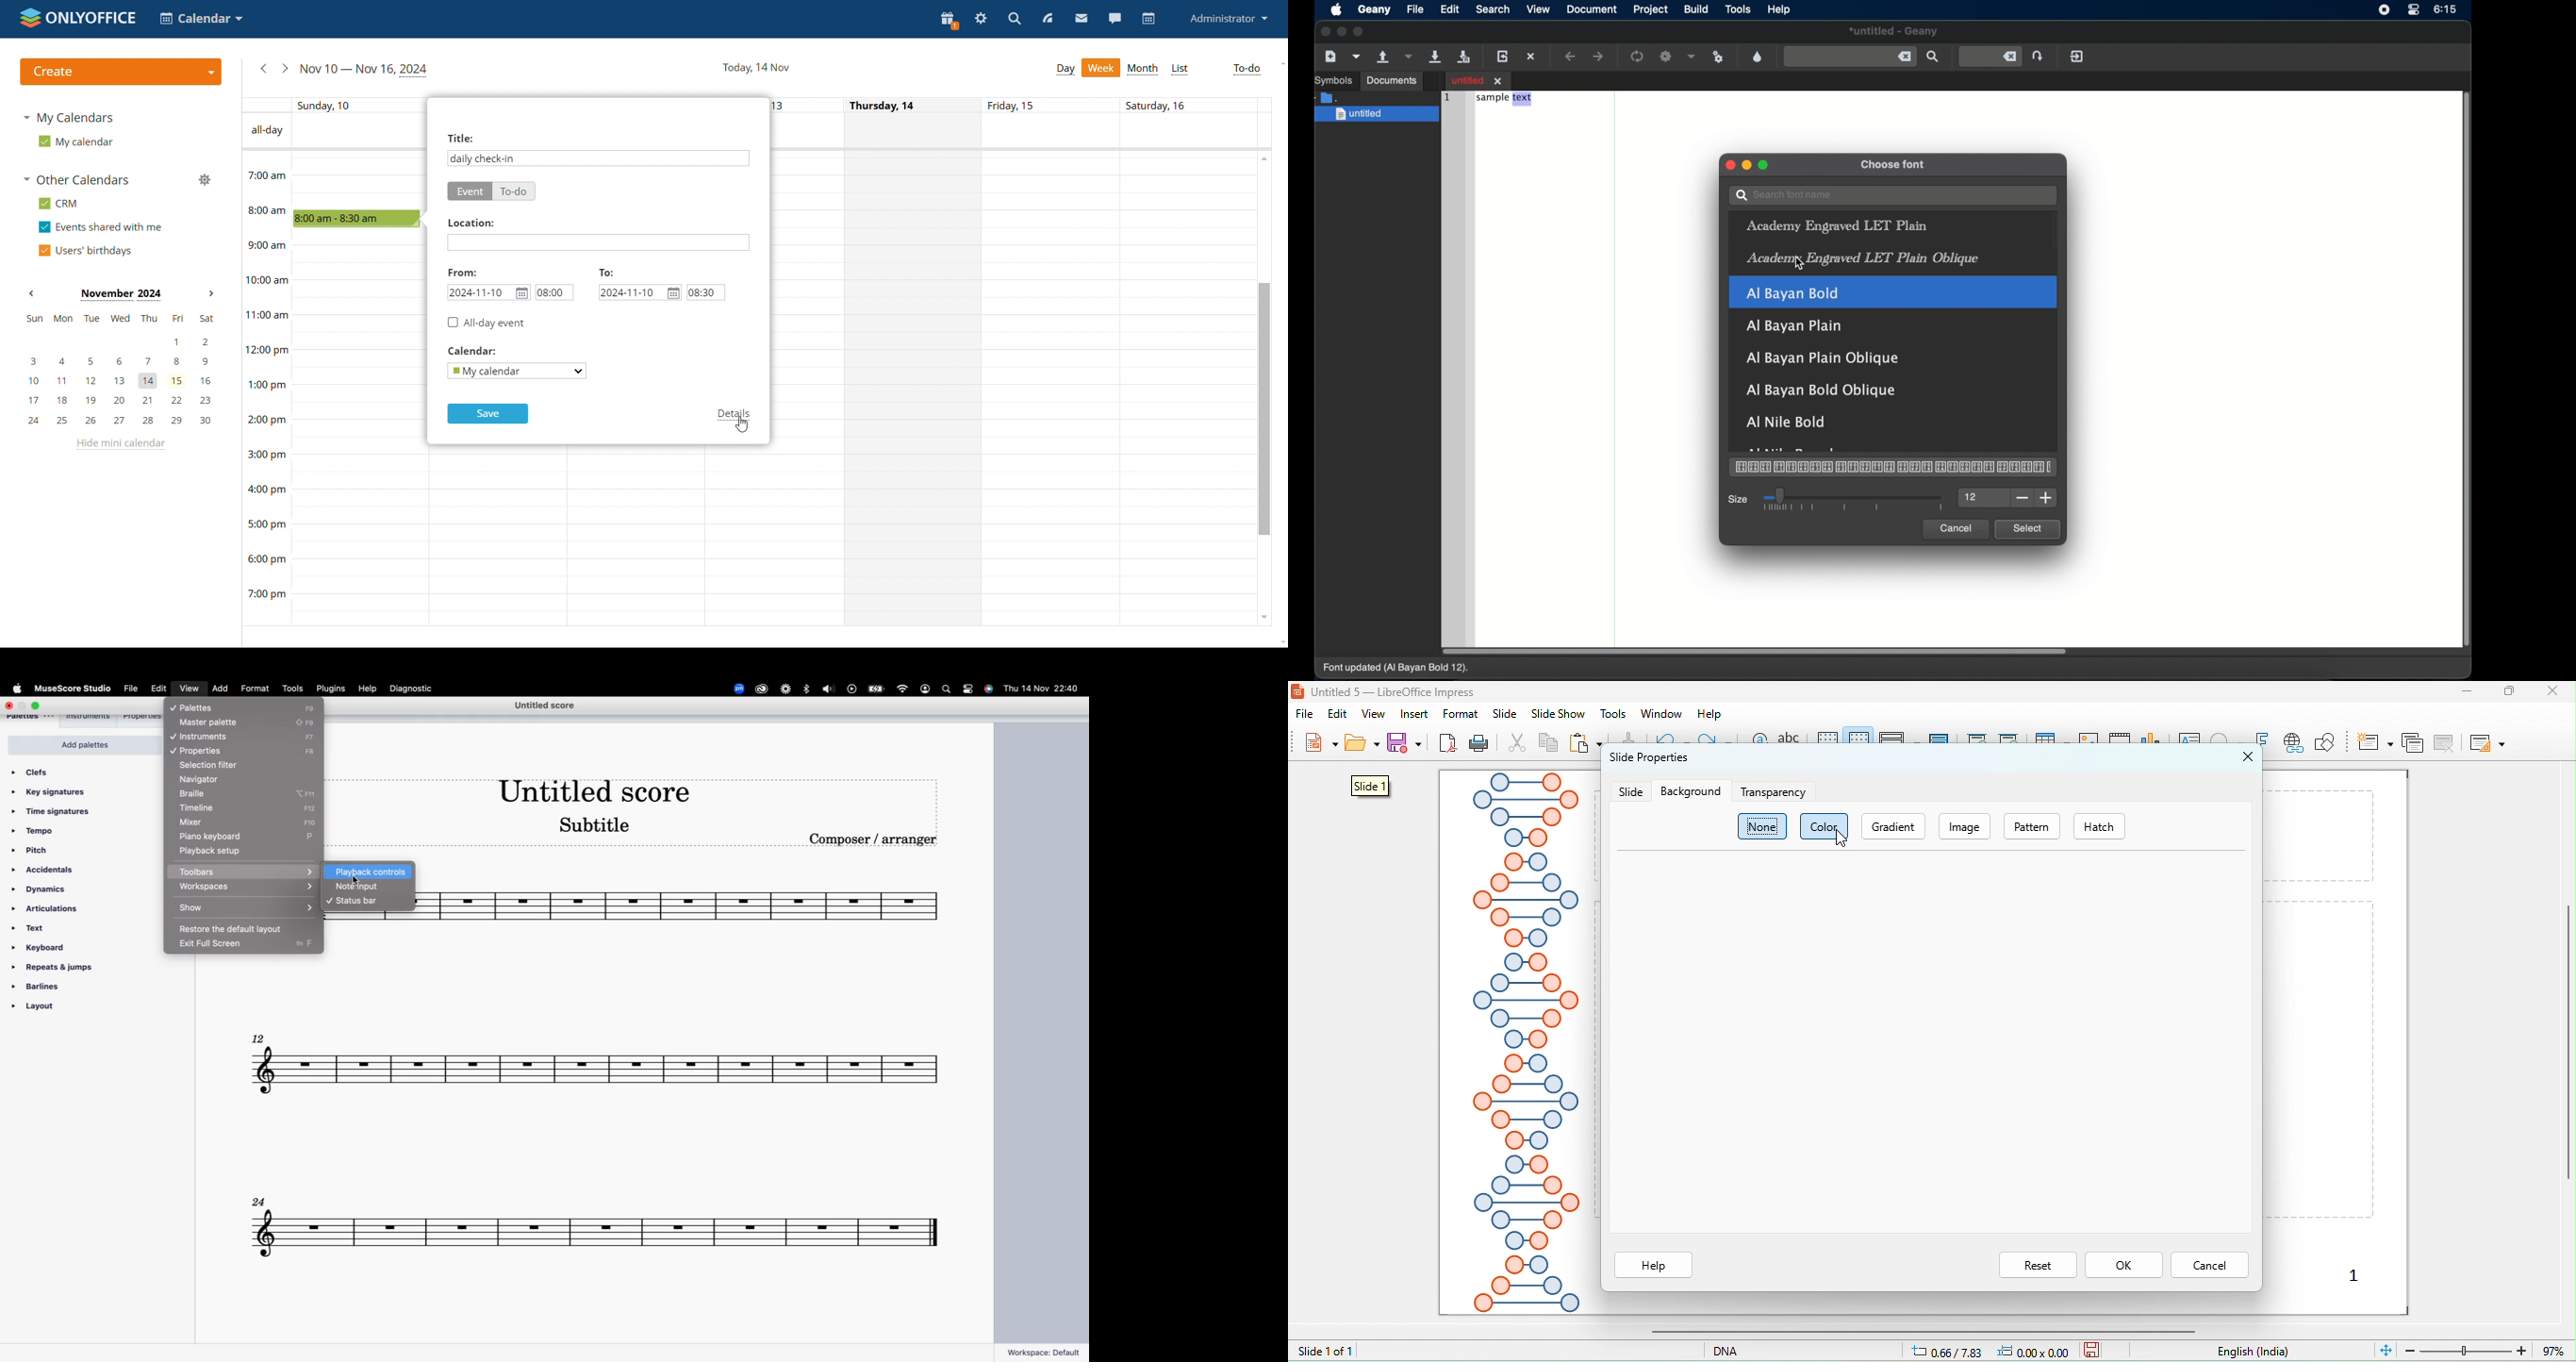  What do you see at coordinates (470, 191) in the screenshot?
I see `event` at bounding box center [470, 191].